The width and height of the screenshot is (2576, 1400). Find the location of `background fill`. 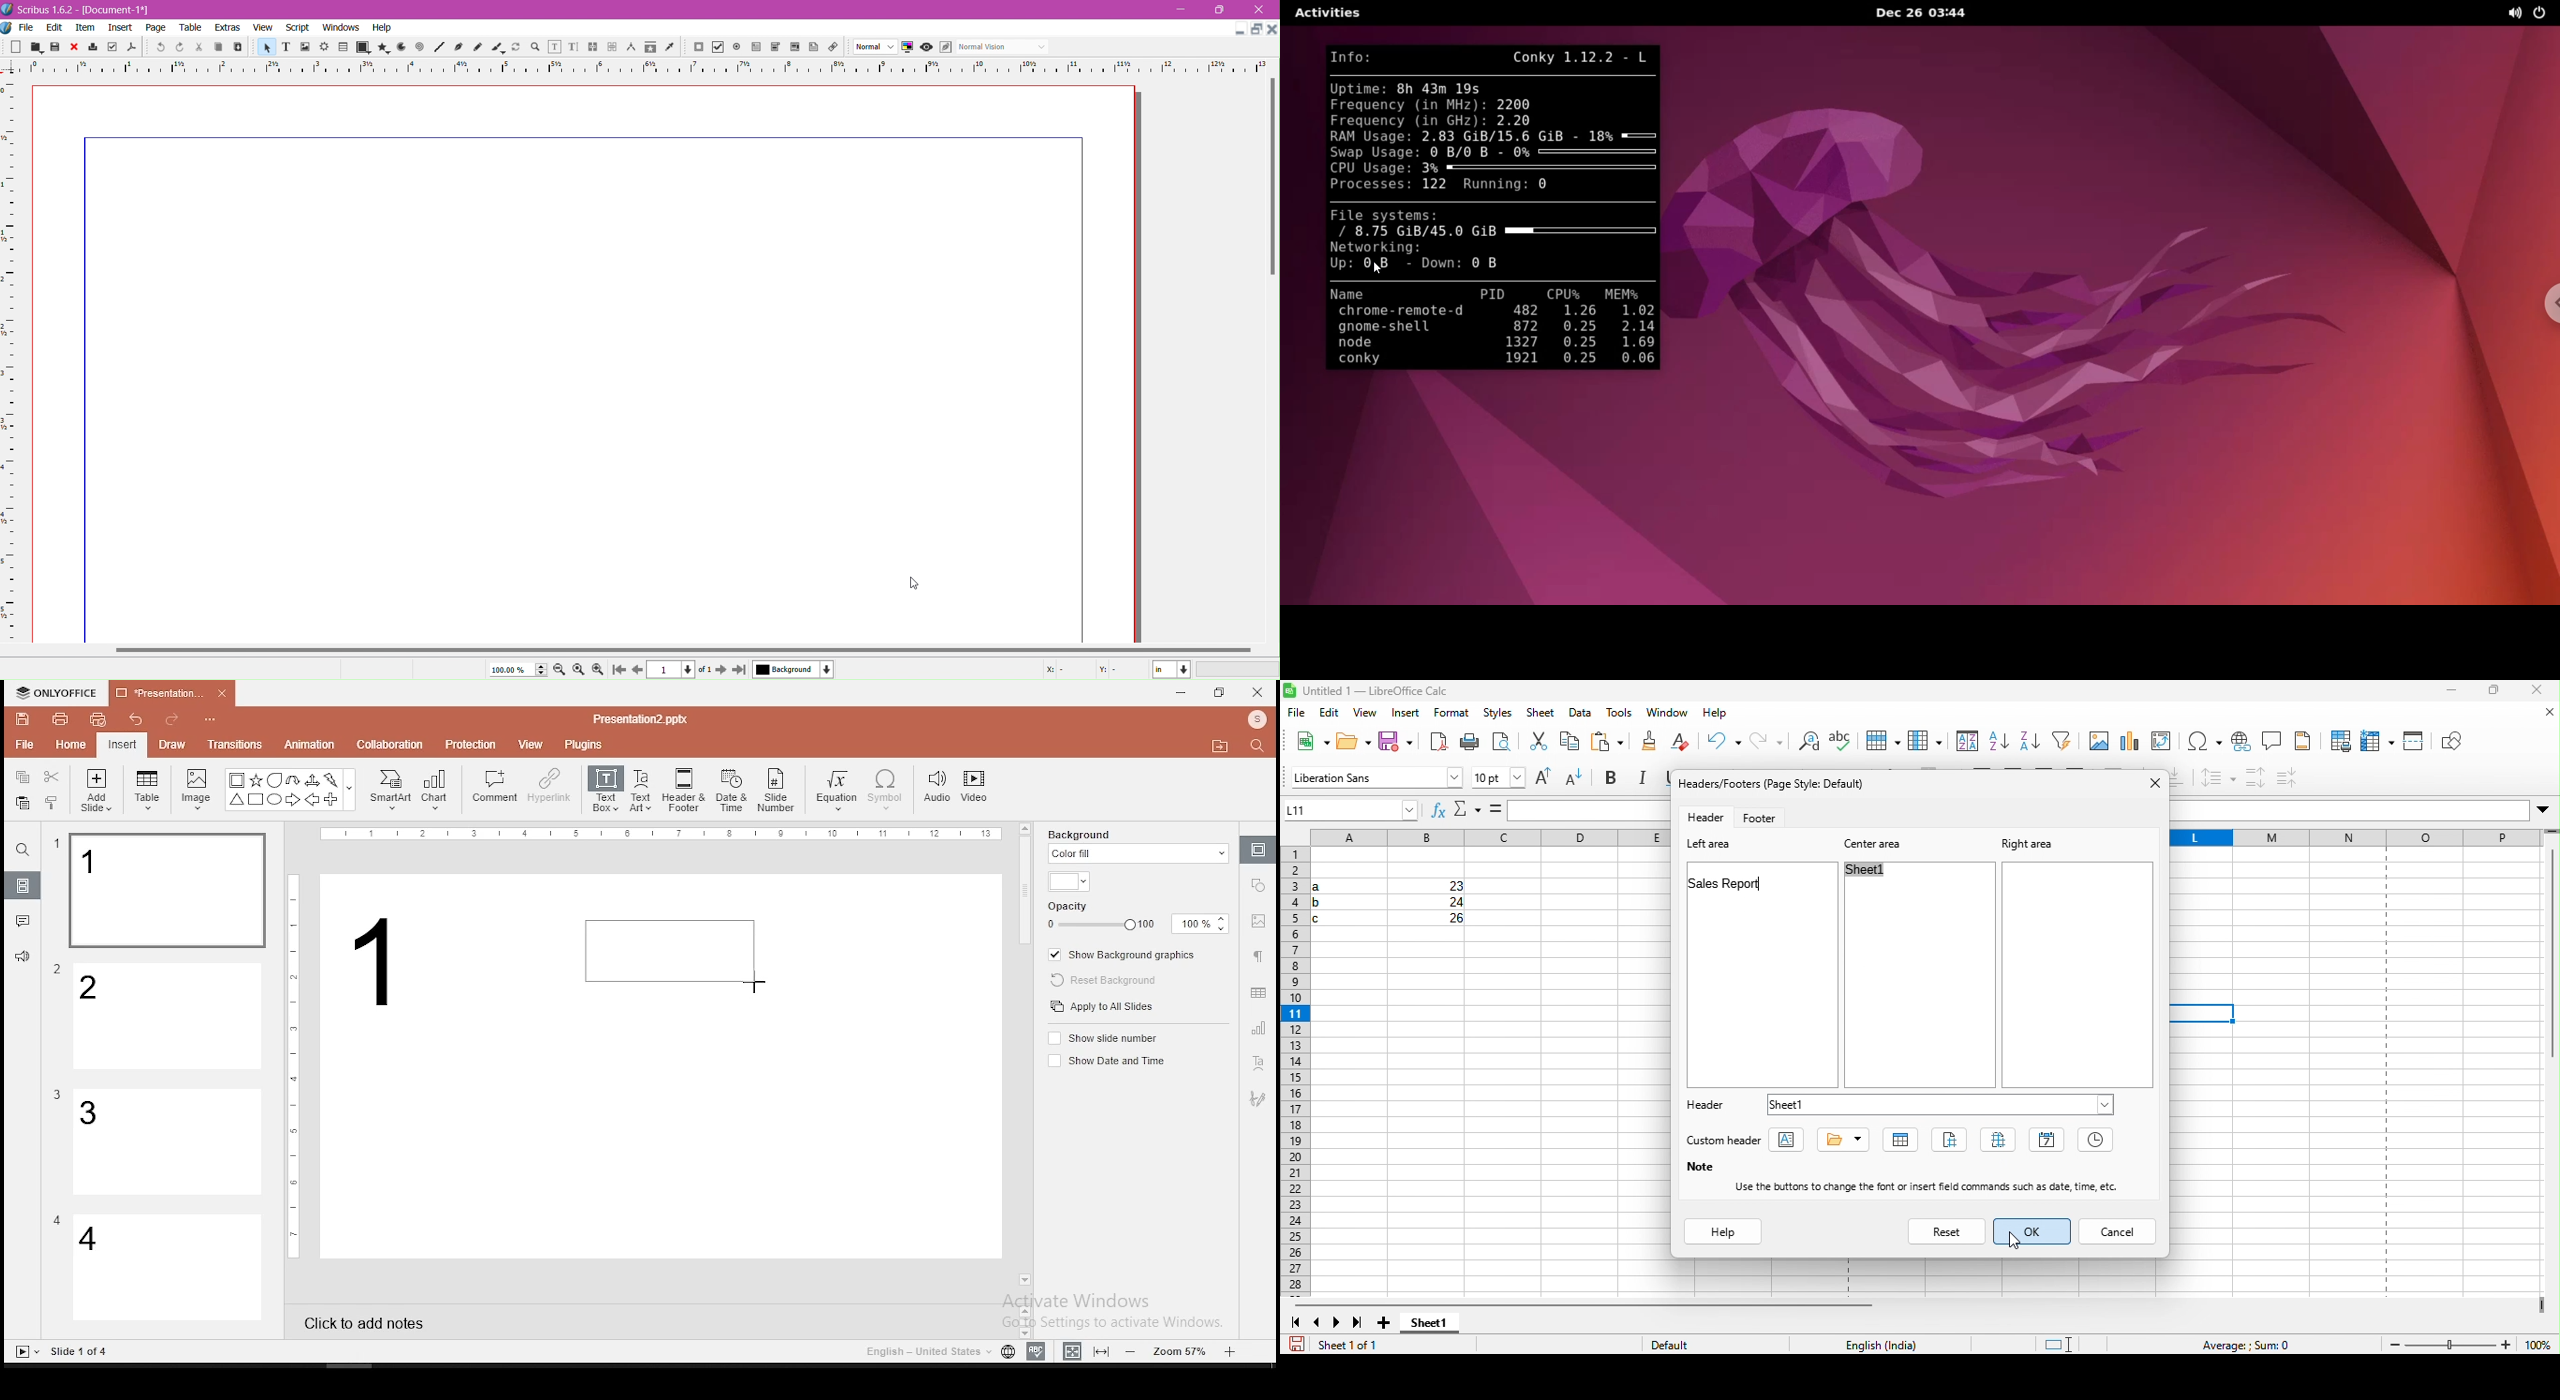

background fill is located at coordinates (1136, 844).